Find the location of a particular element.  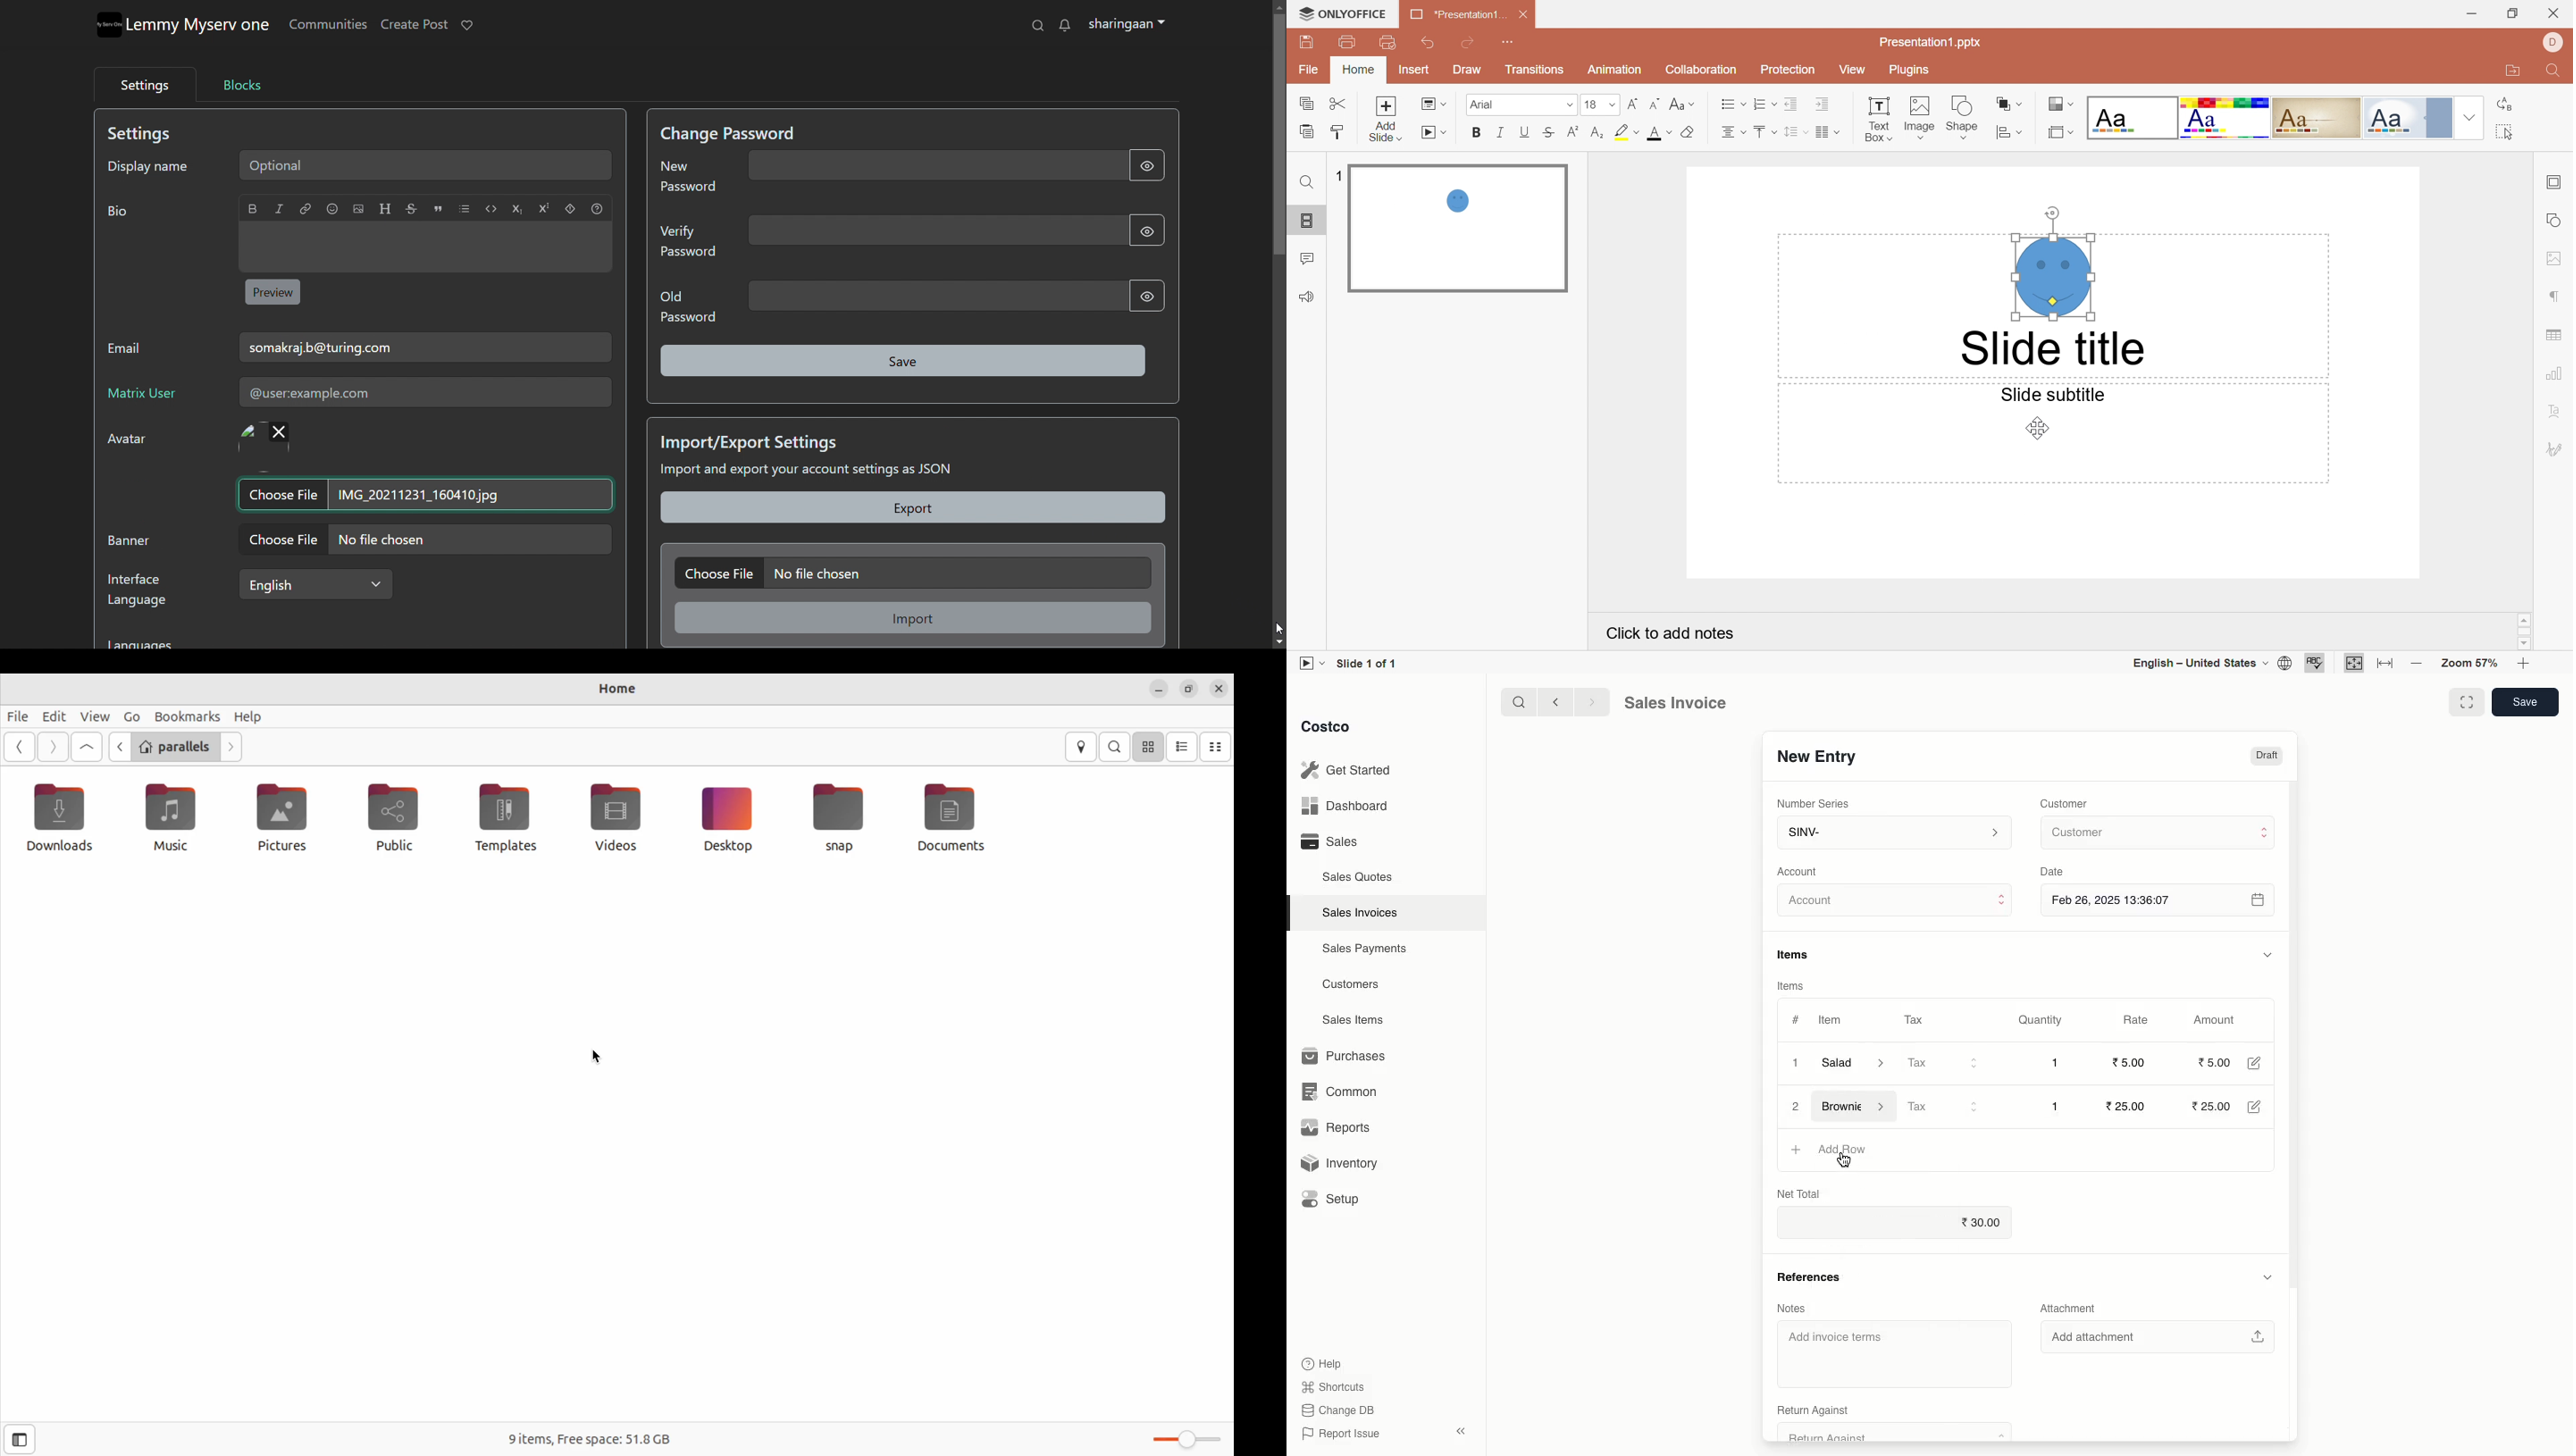

5.00 is located at coordinates (2132, 1062).